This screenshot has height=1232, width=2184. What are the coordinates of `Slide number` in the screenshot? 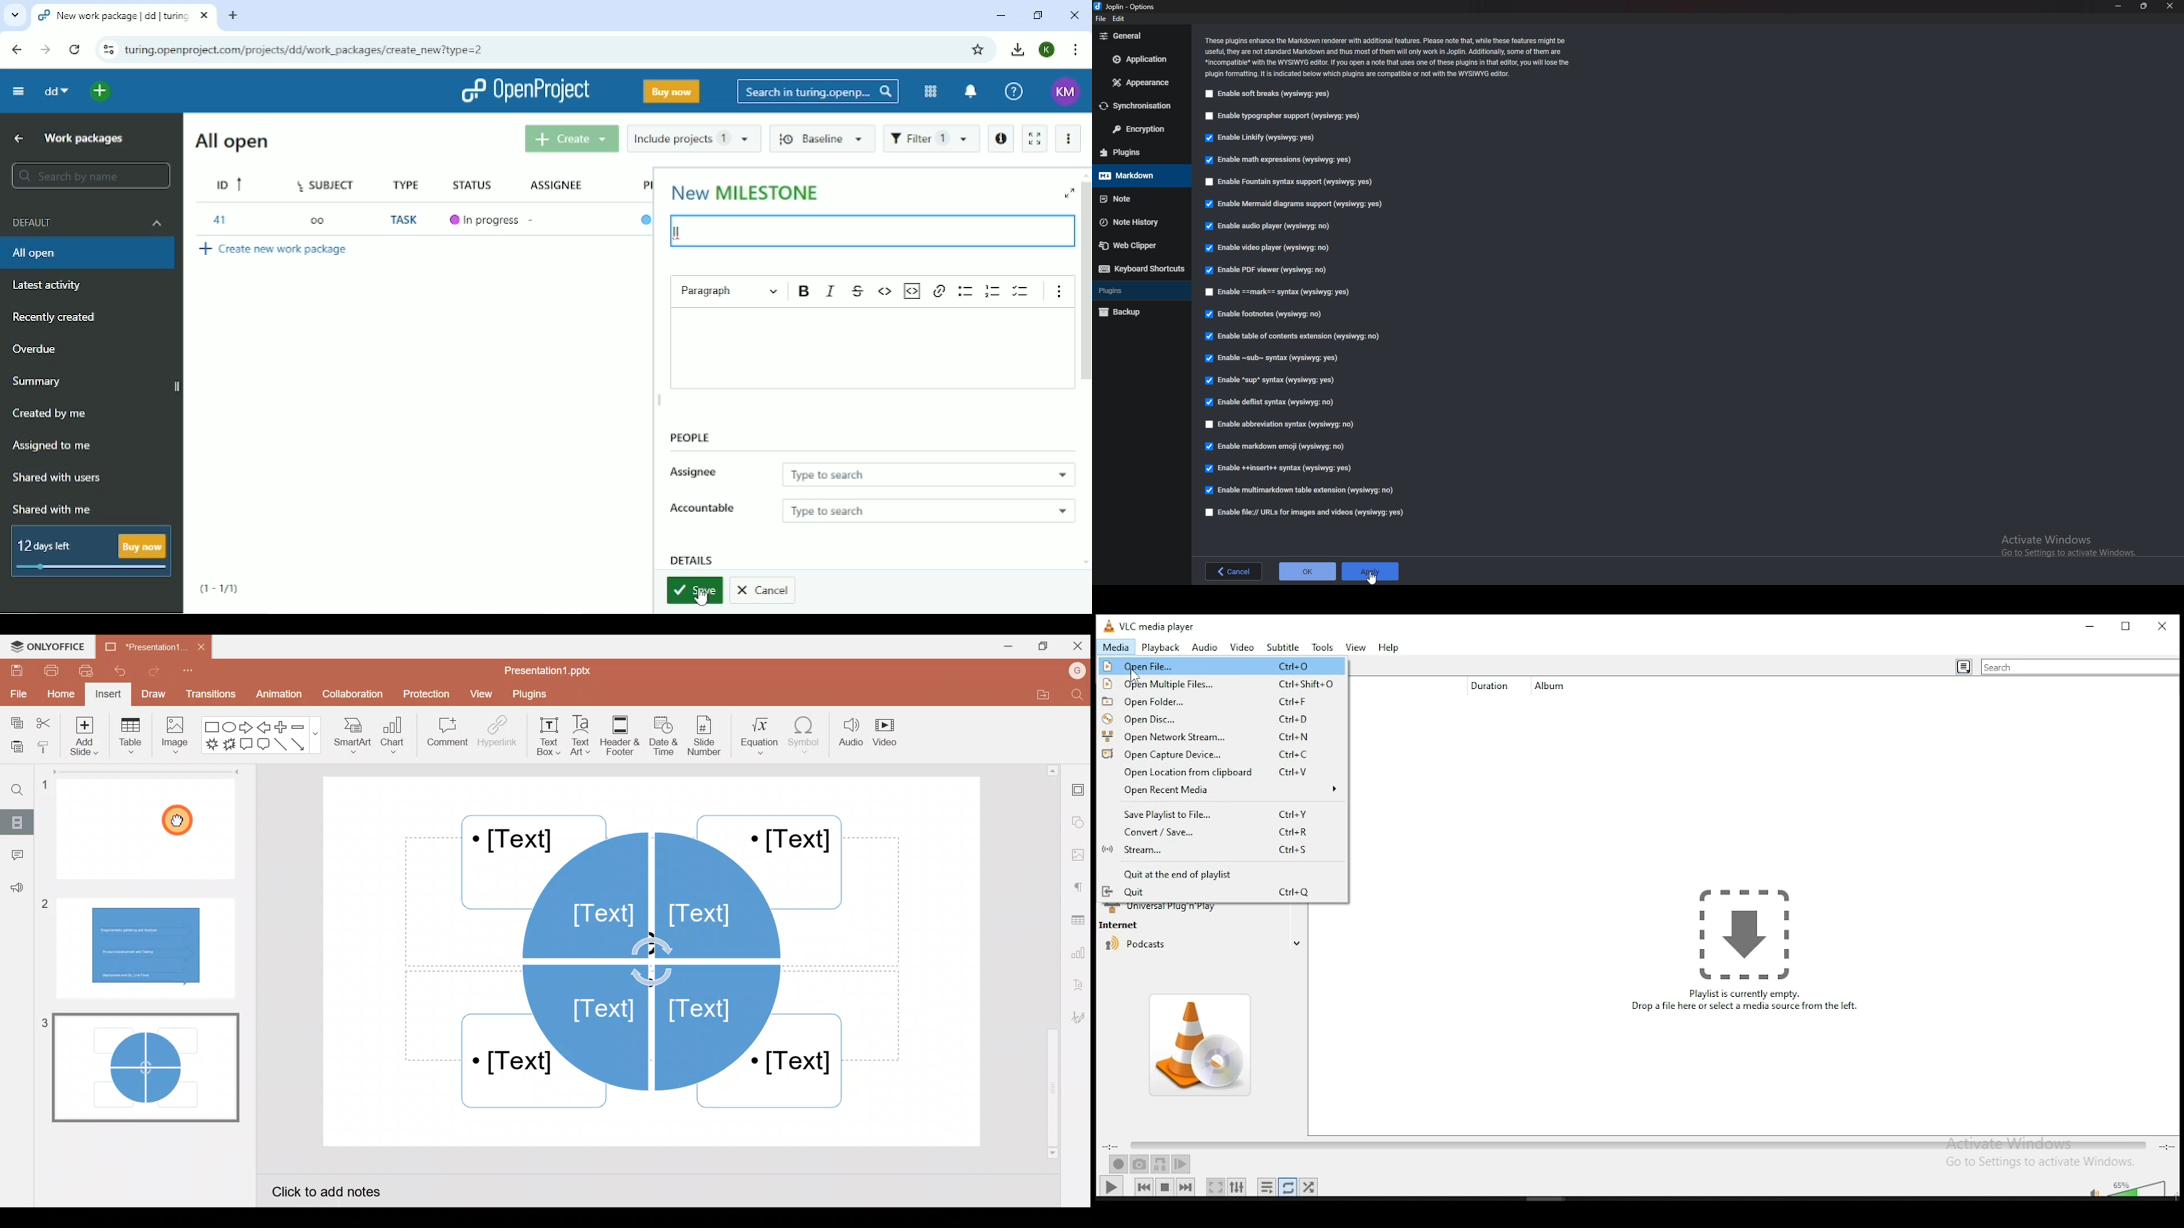 It's located at (708, 736).